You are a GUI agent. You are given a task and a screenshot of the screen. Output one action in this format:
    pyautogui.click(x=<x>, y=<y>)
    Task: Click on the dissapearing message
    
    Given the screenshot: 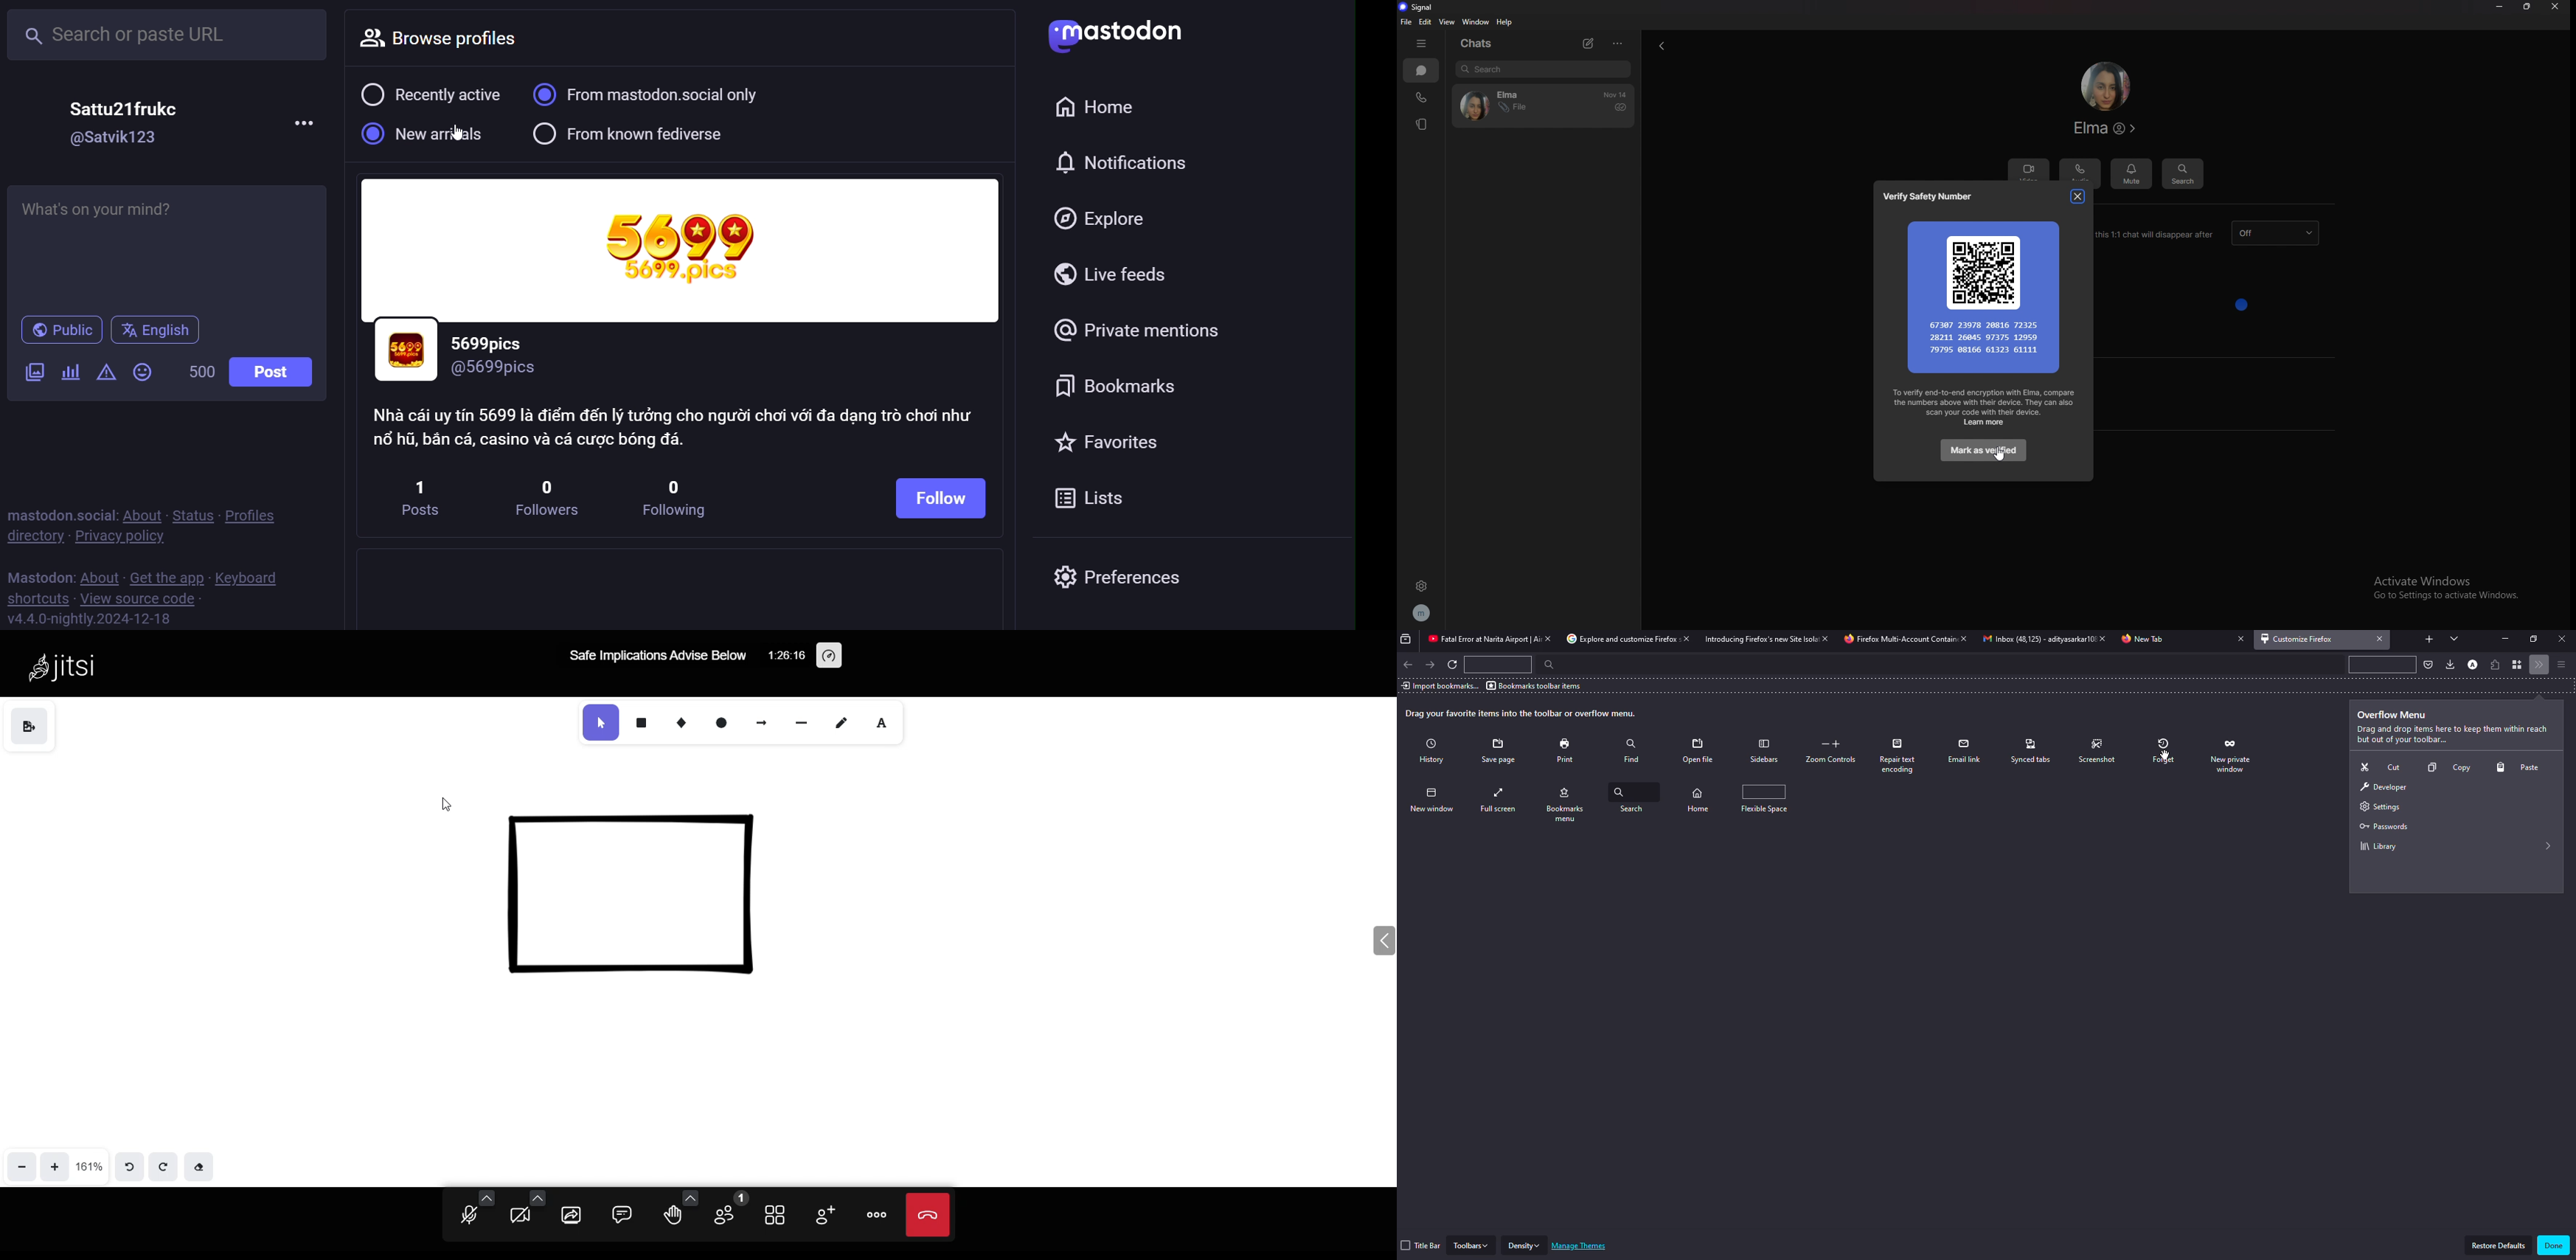 What is the action you would take?
    pyautogui.click(x=2275, y=233)
    